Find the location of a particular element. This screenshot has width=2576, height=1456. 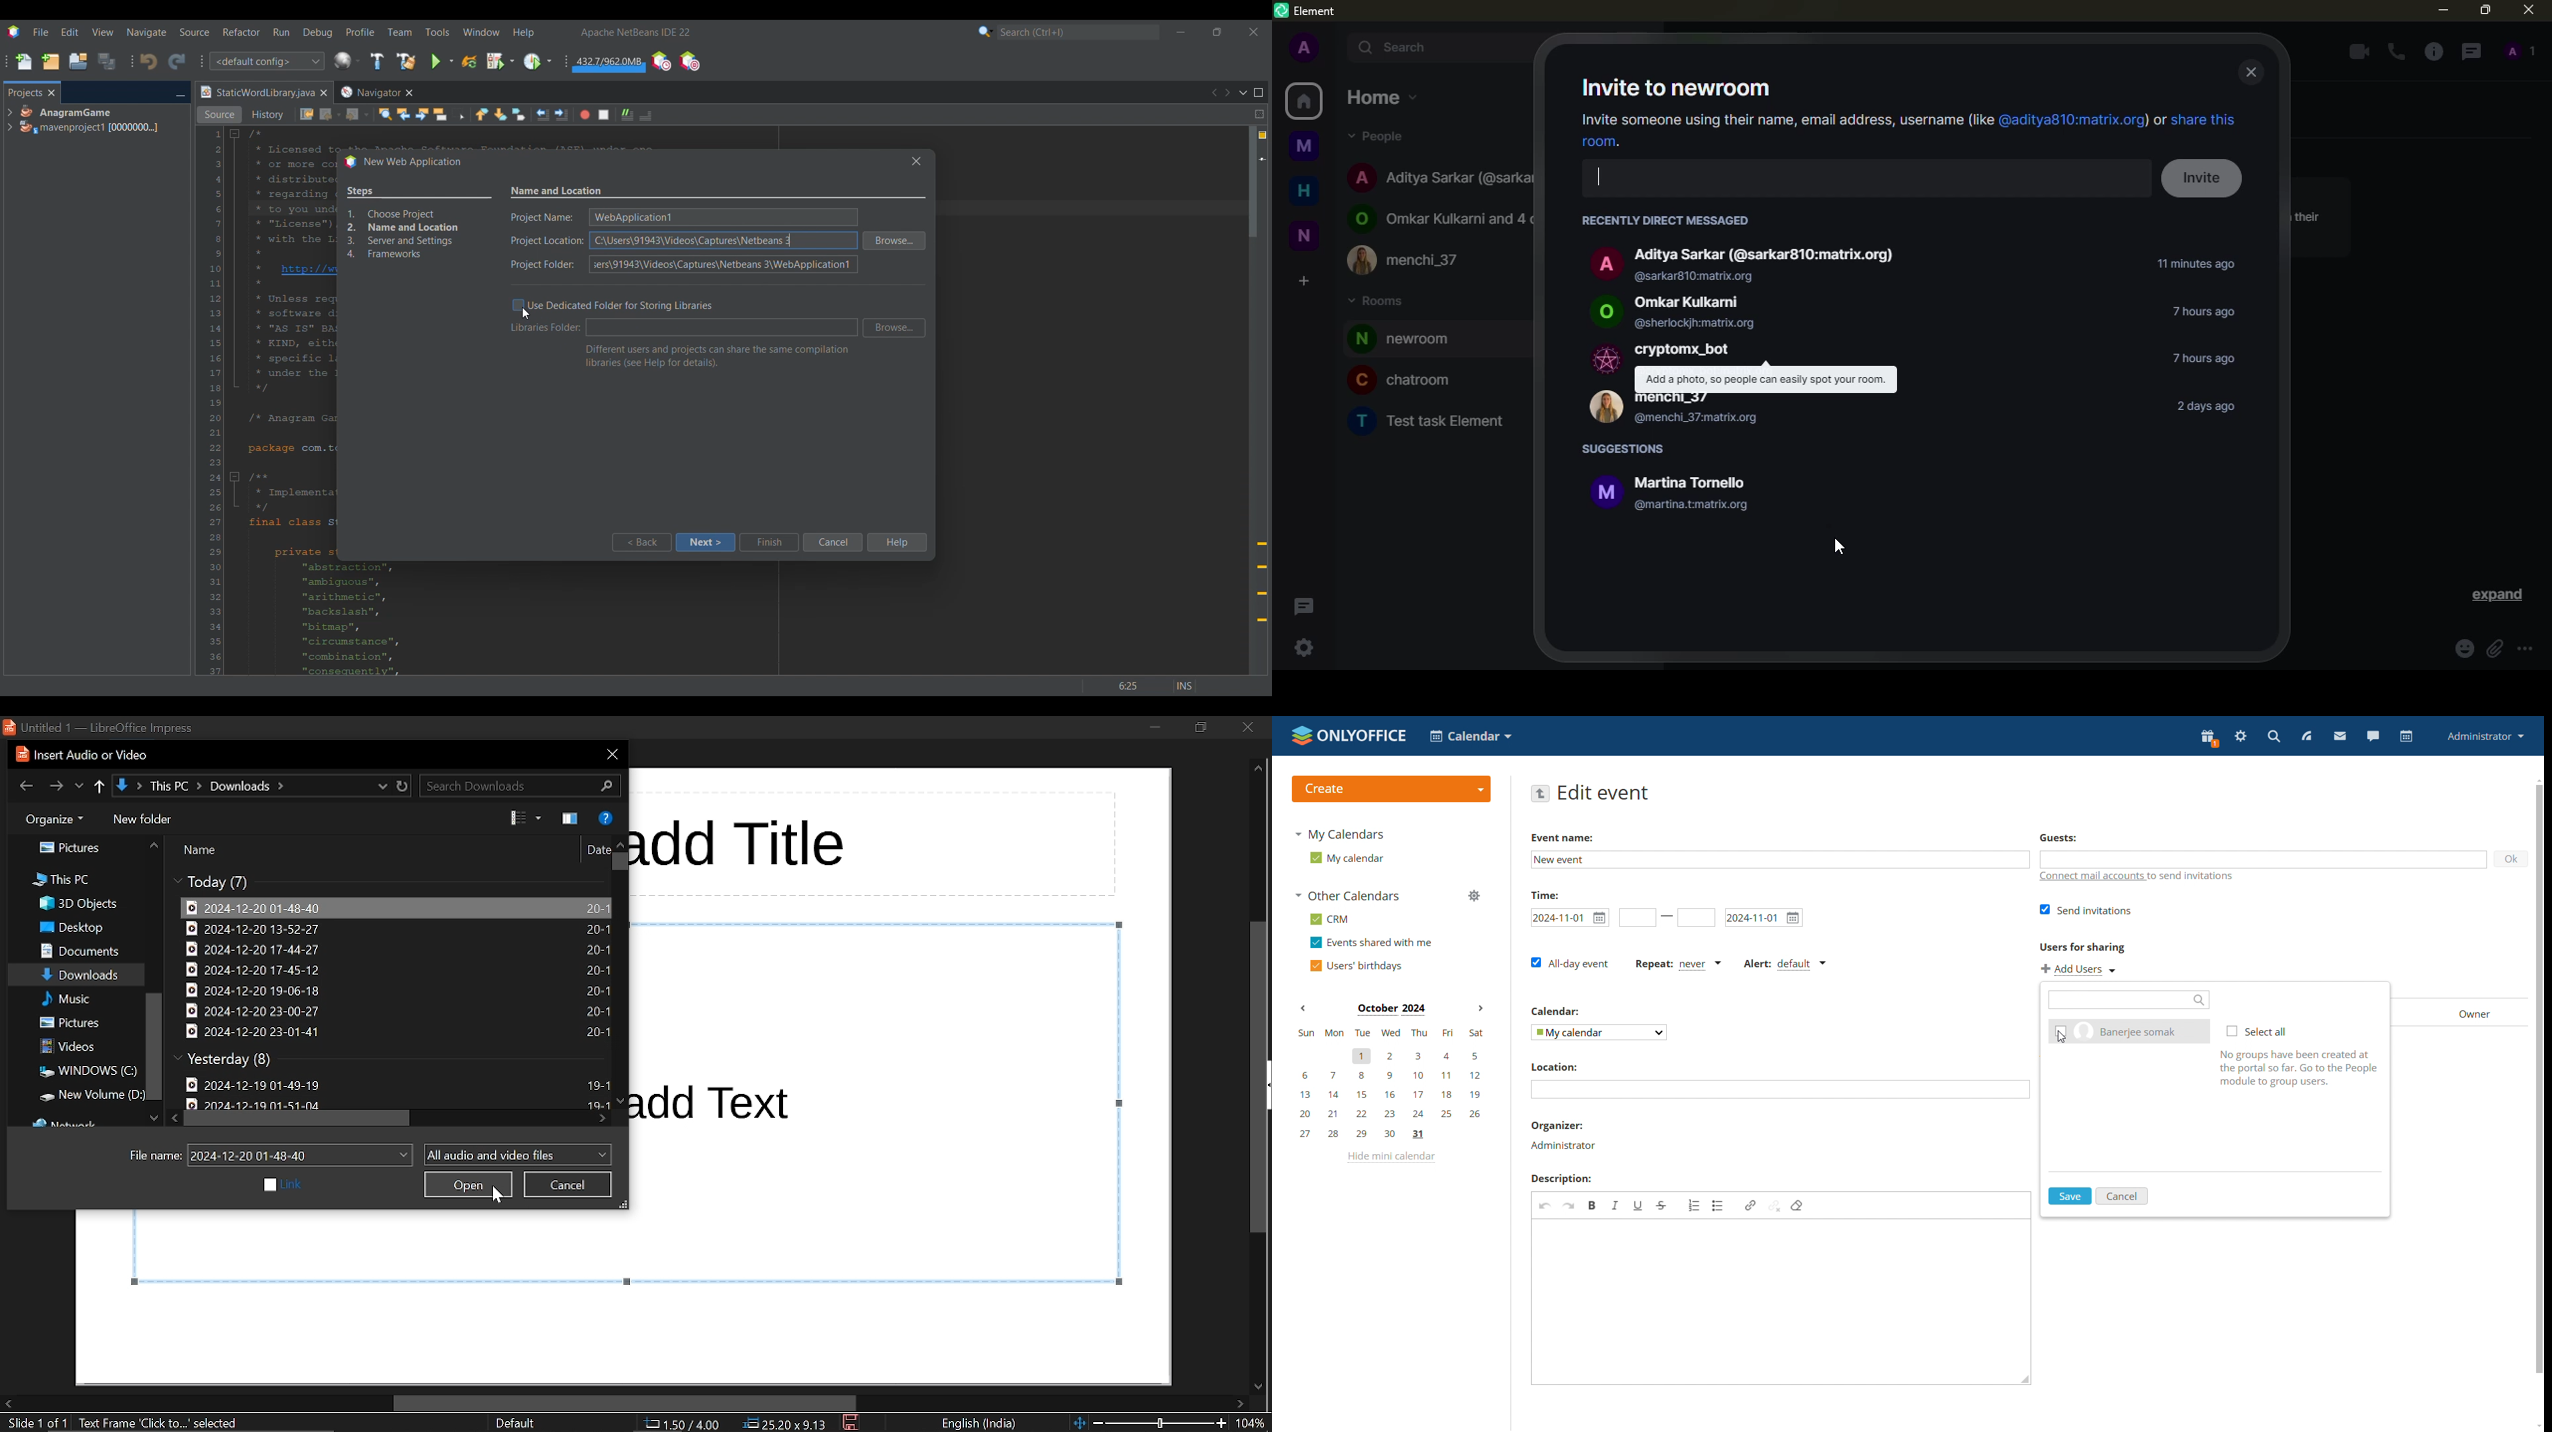

create is located at coordinates (1391, 789).